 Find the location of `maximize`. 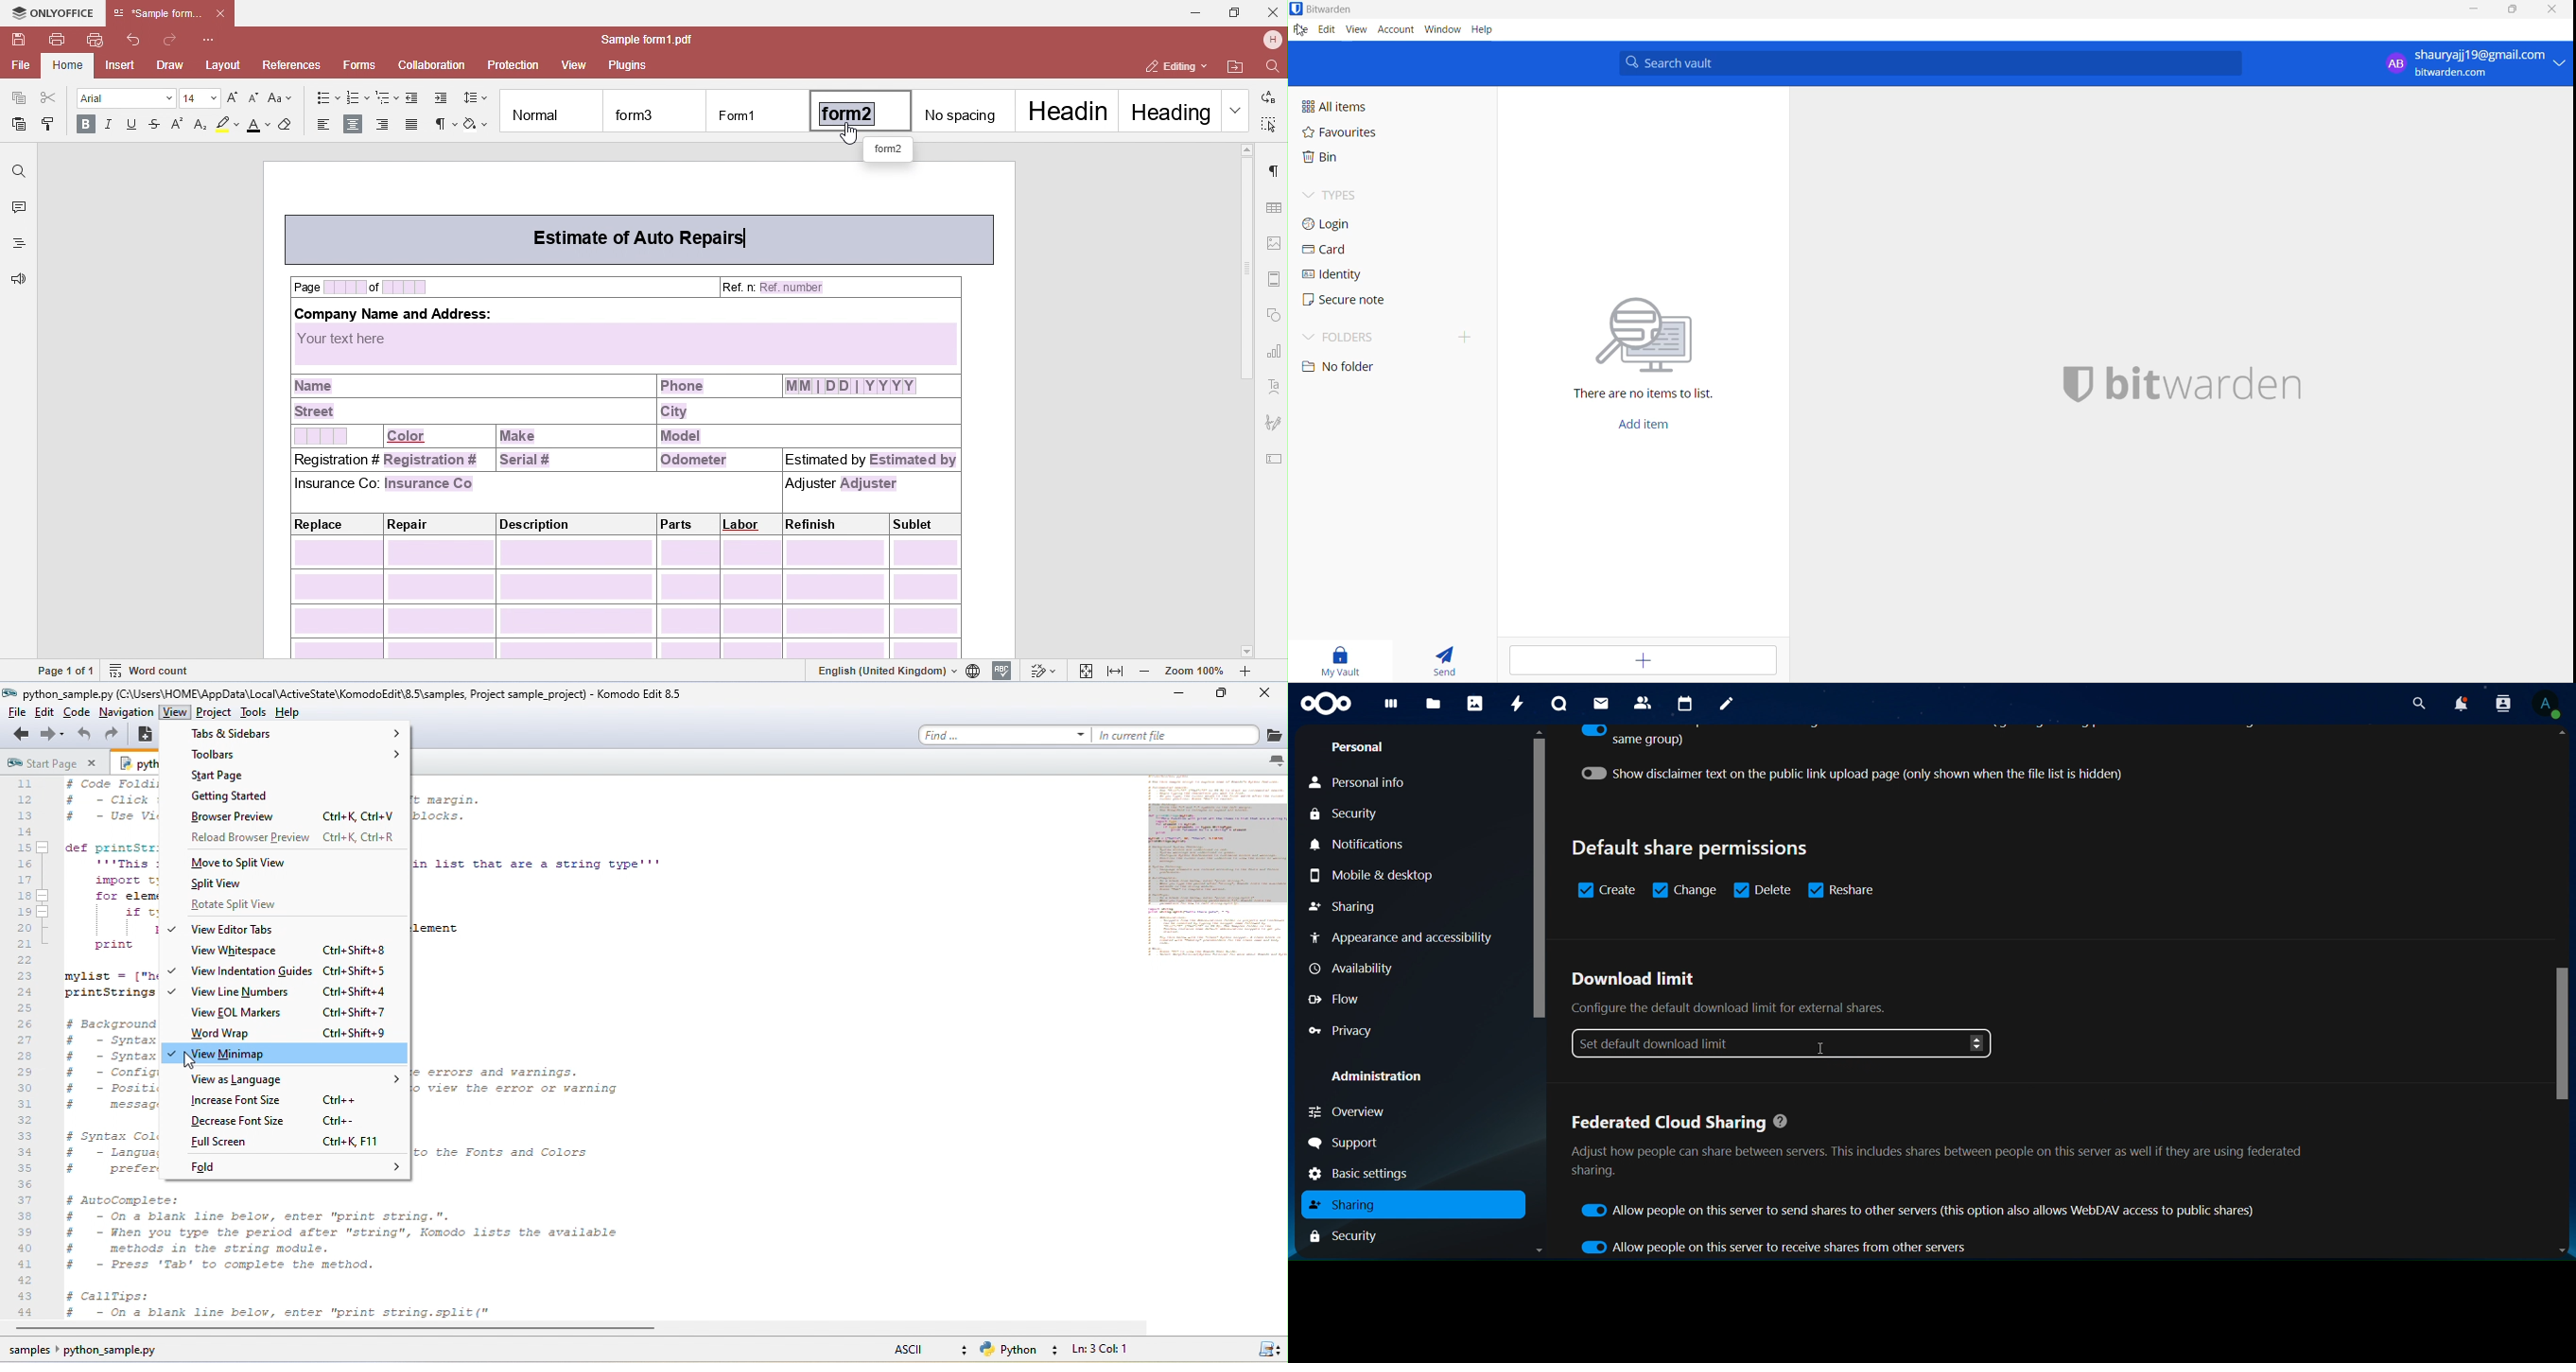

maximize is located at coordinates (2512, 11).